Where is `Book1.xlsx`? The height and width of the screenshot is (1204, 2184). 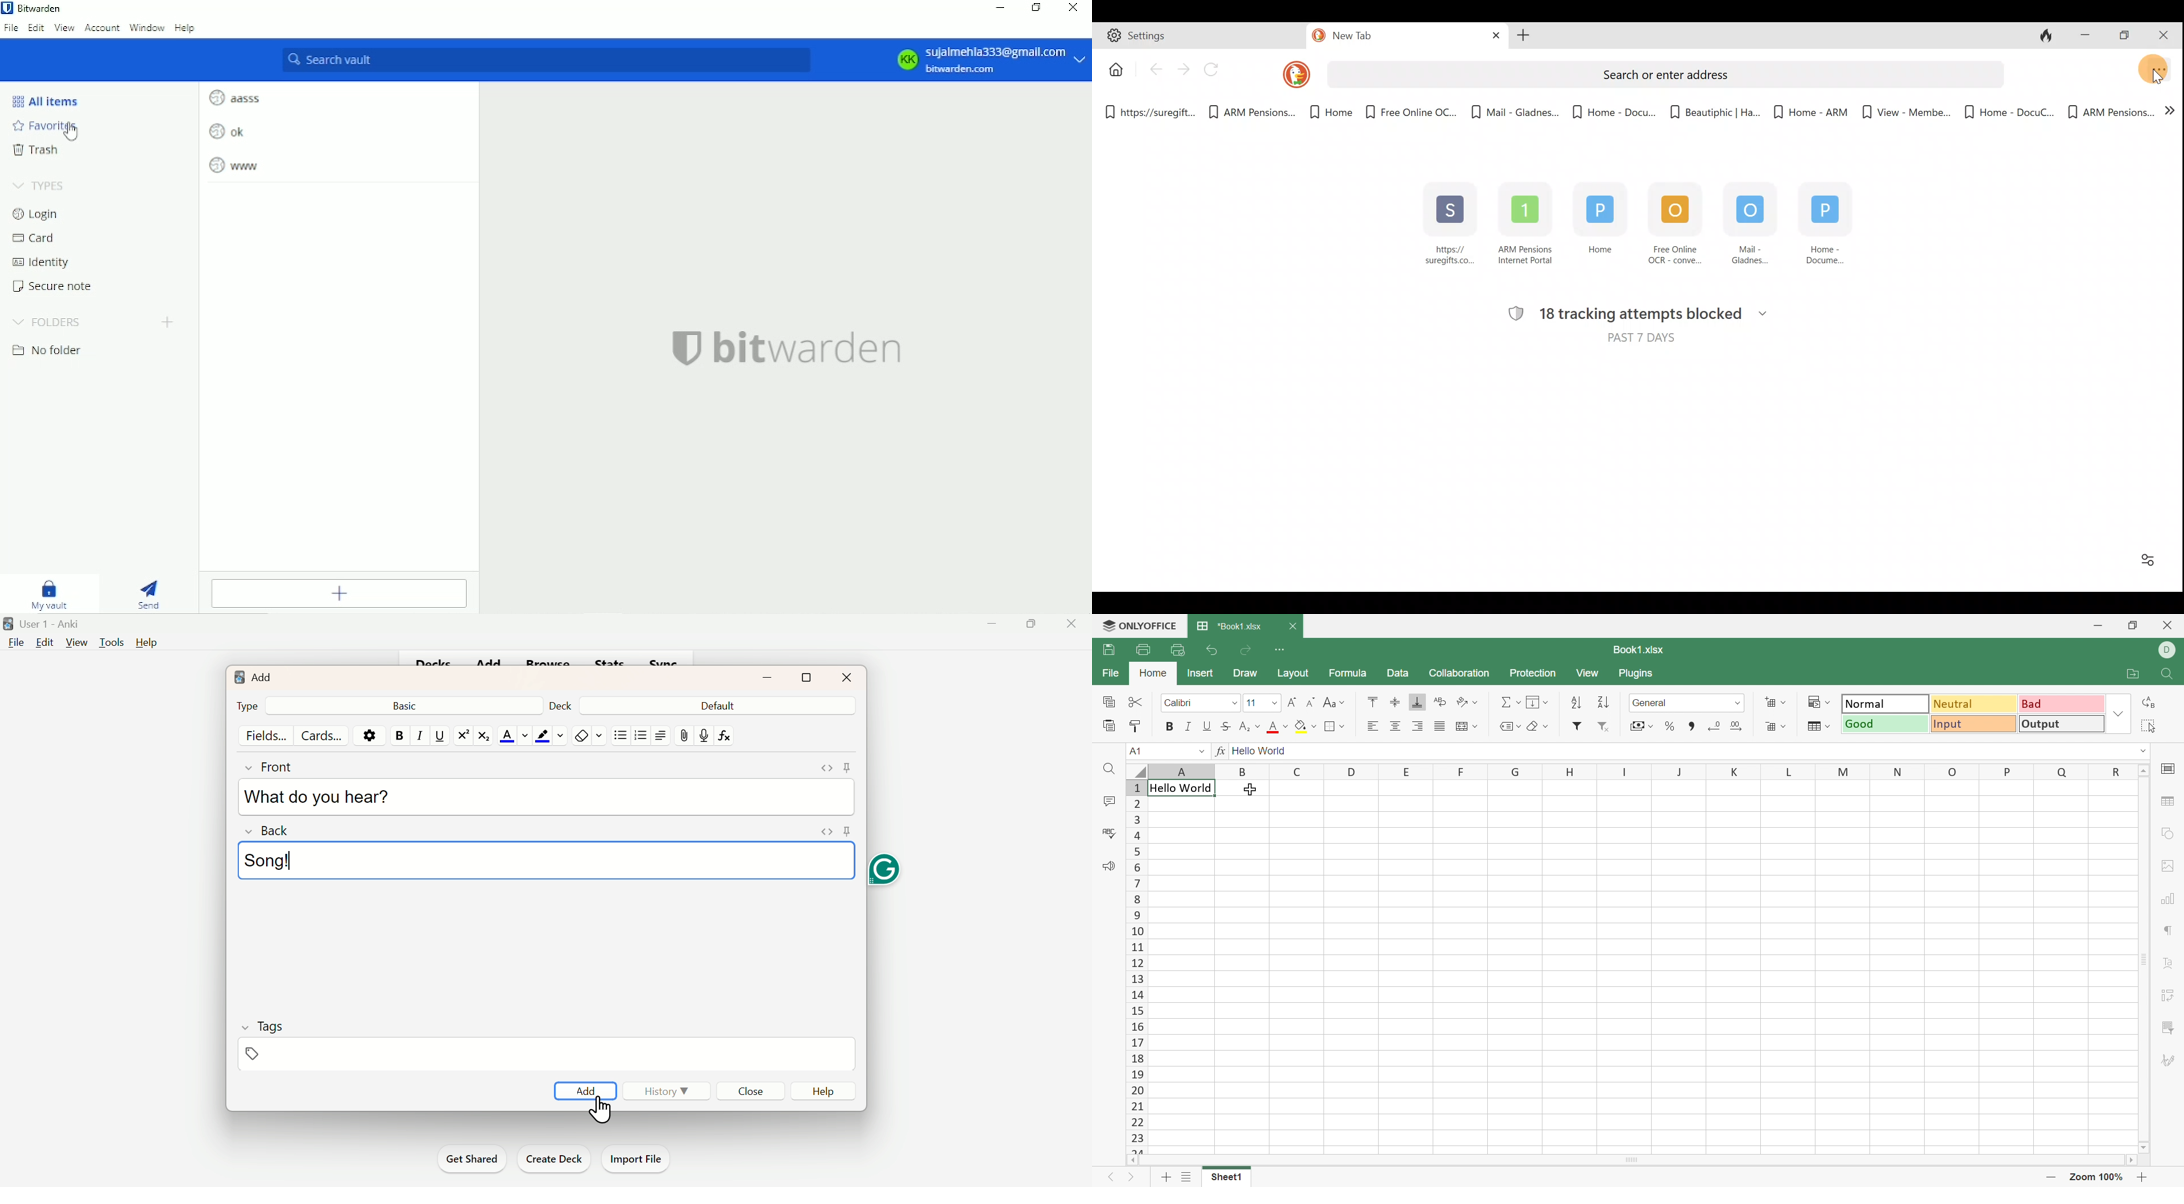
Book1.xlsx is located at coordinates (1640, 652).